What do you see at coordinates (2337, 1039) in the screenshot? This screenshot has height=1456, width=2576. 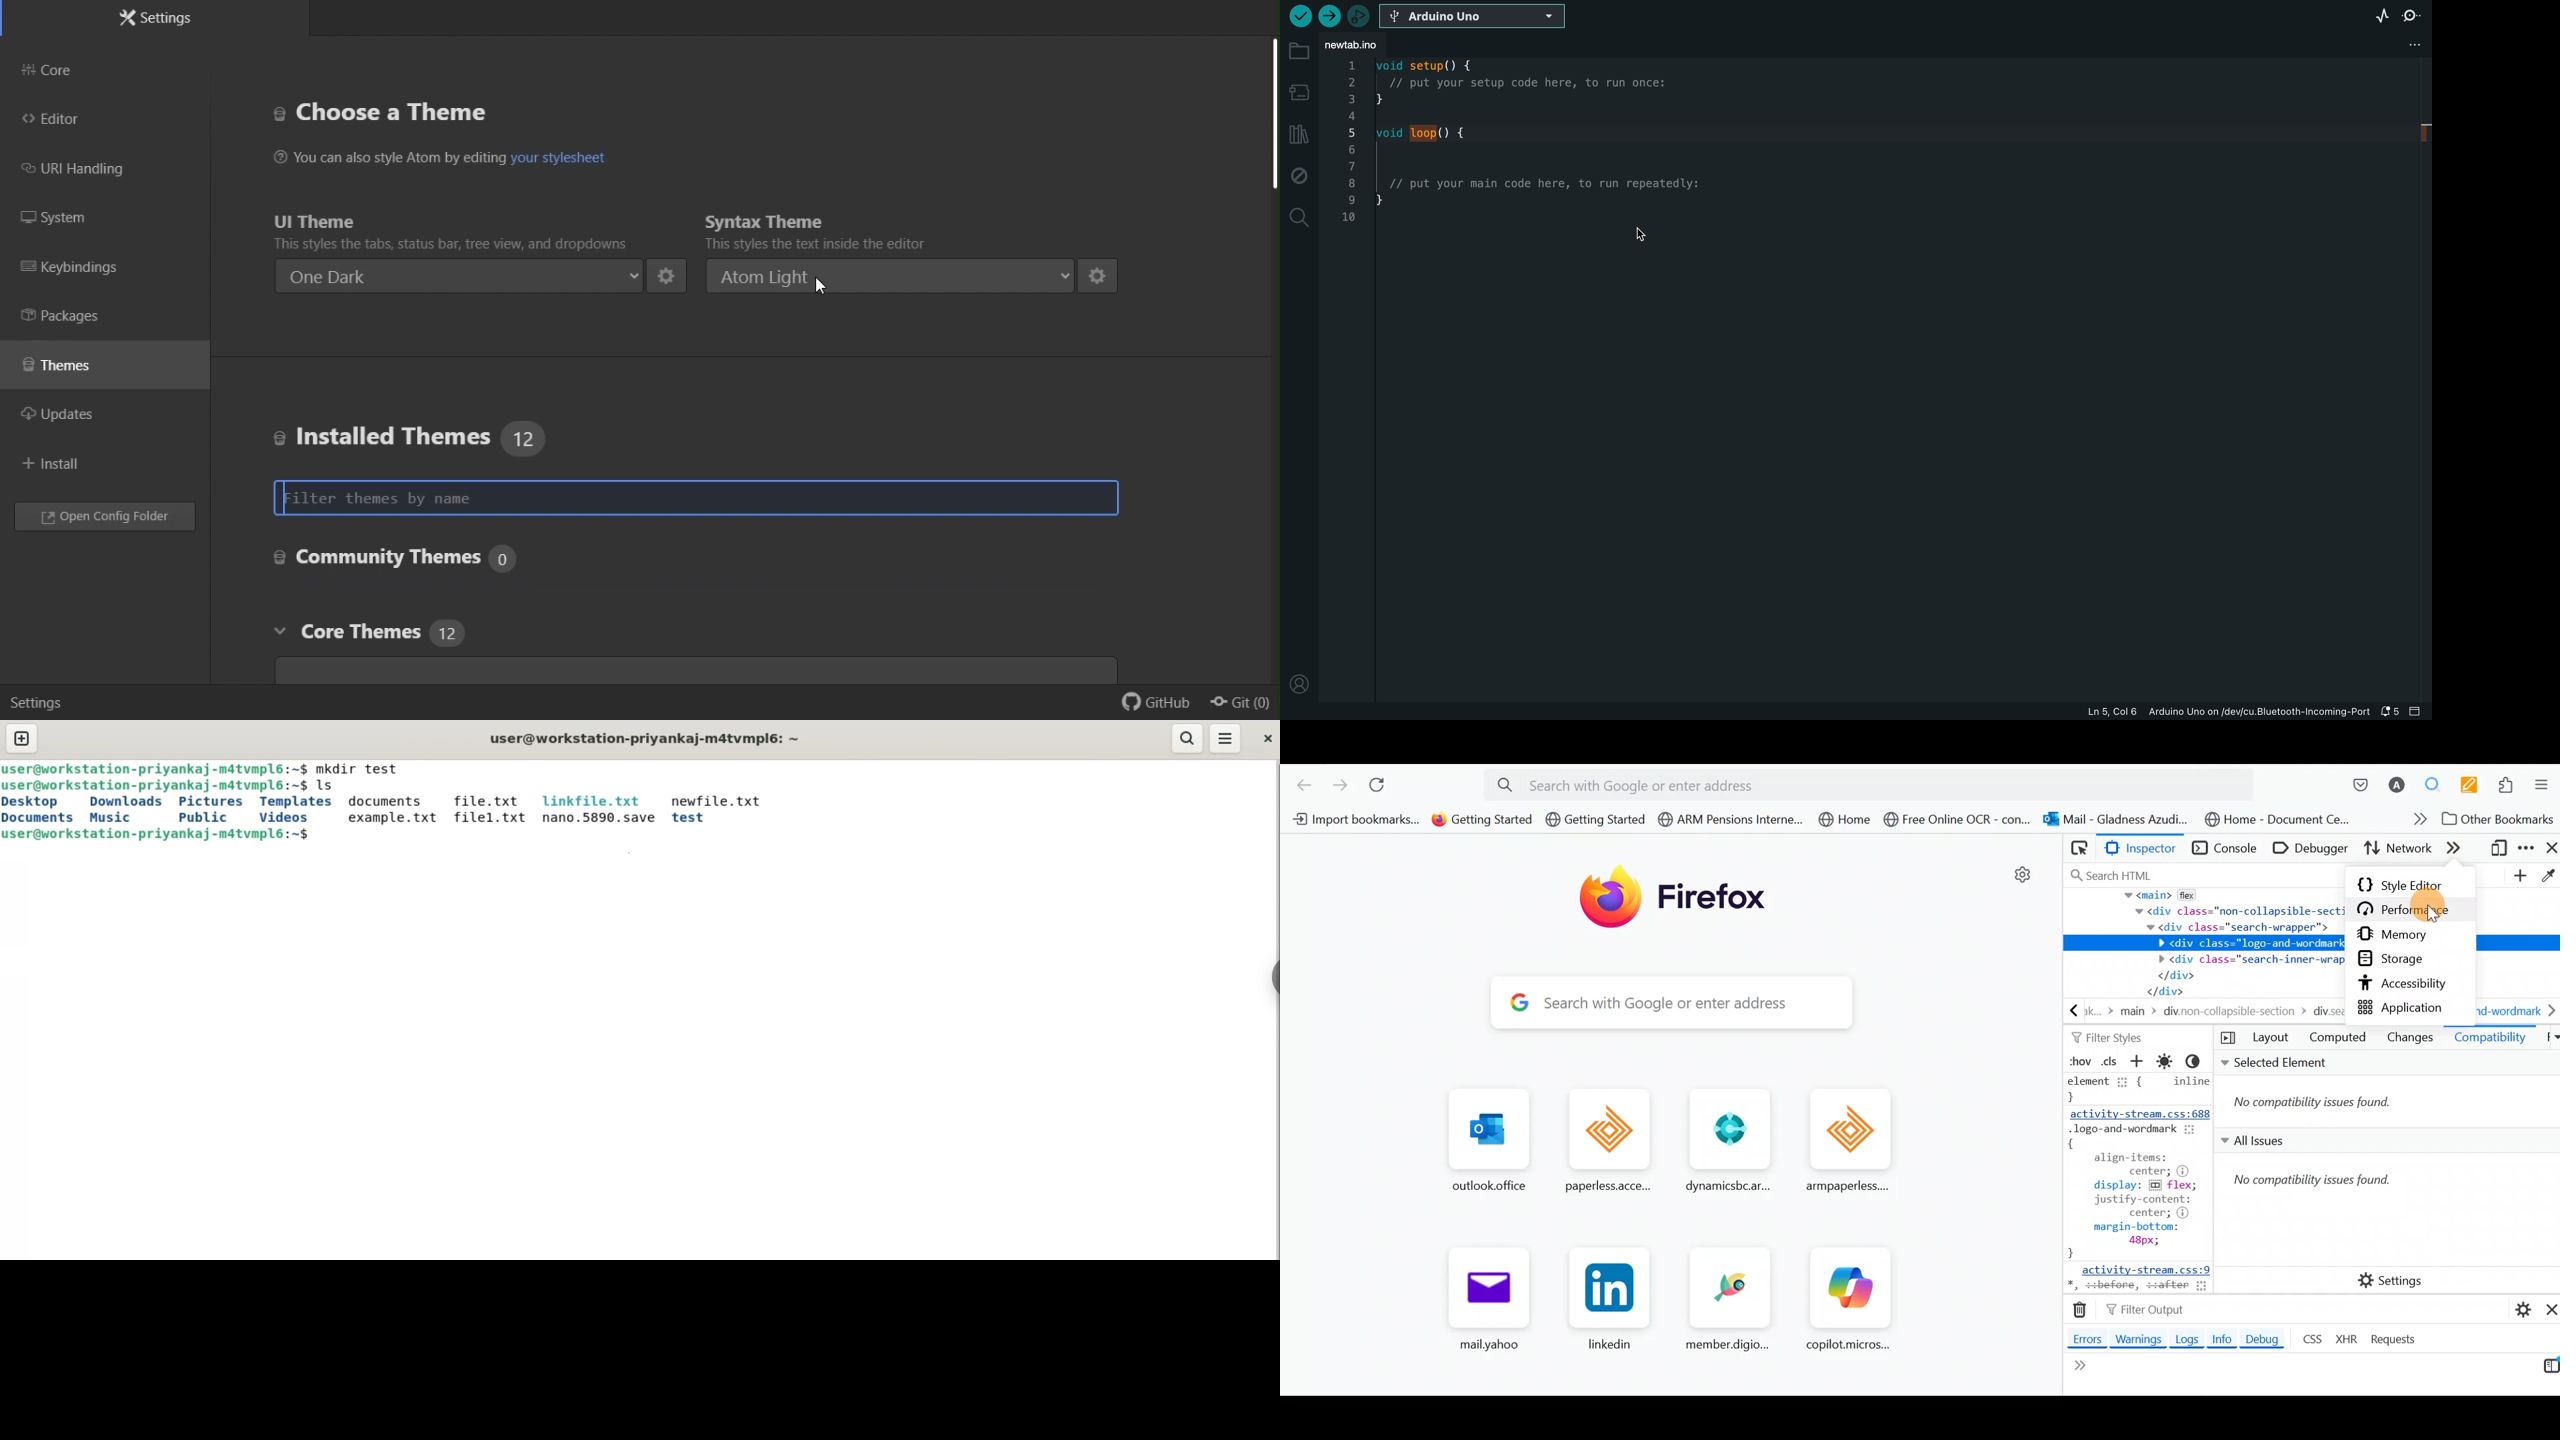 I see `Computed` at bounding box center [2337, 1039].